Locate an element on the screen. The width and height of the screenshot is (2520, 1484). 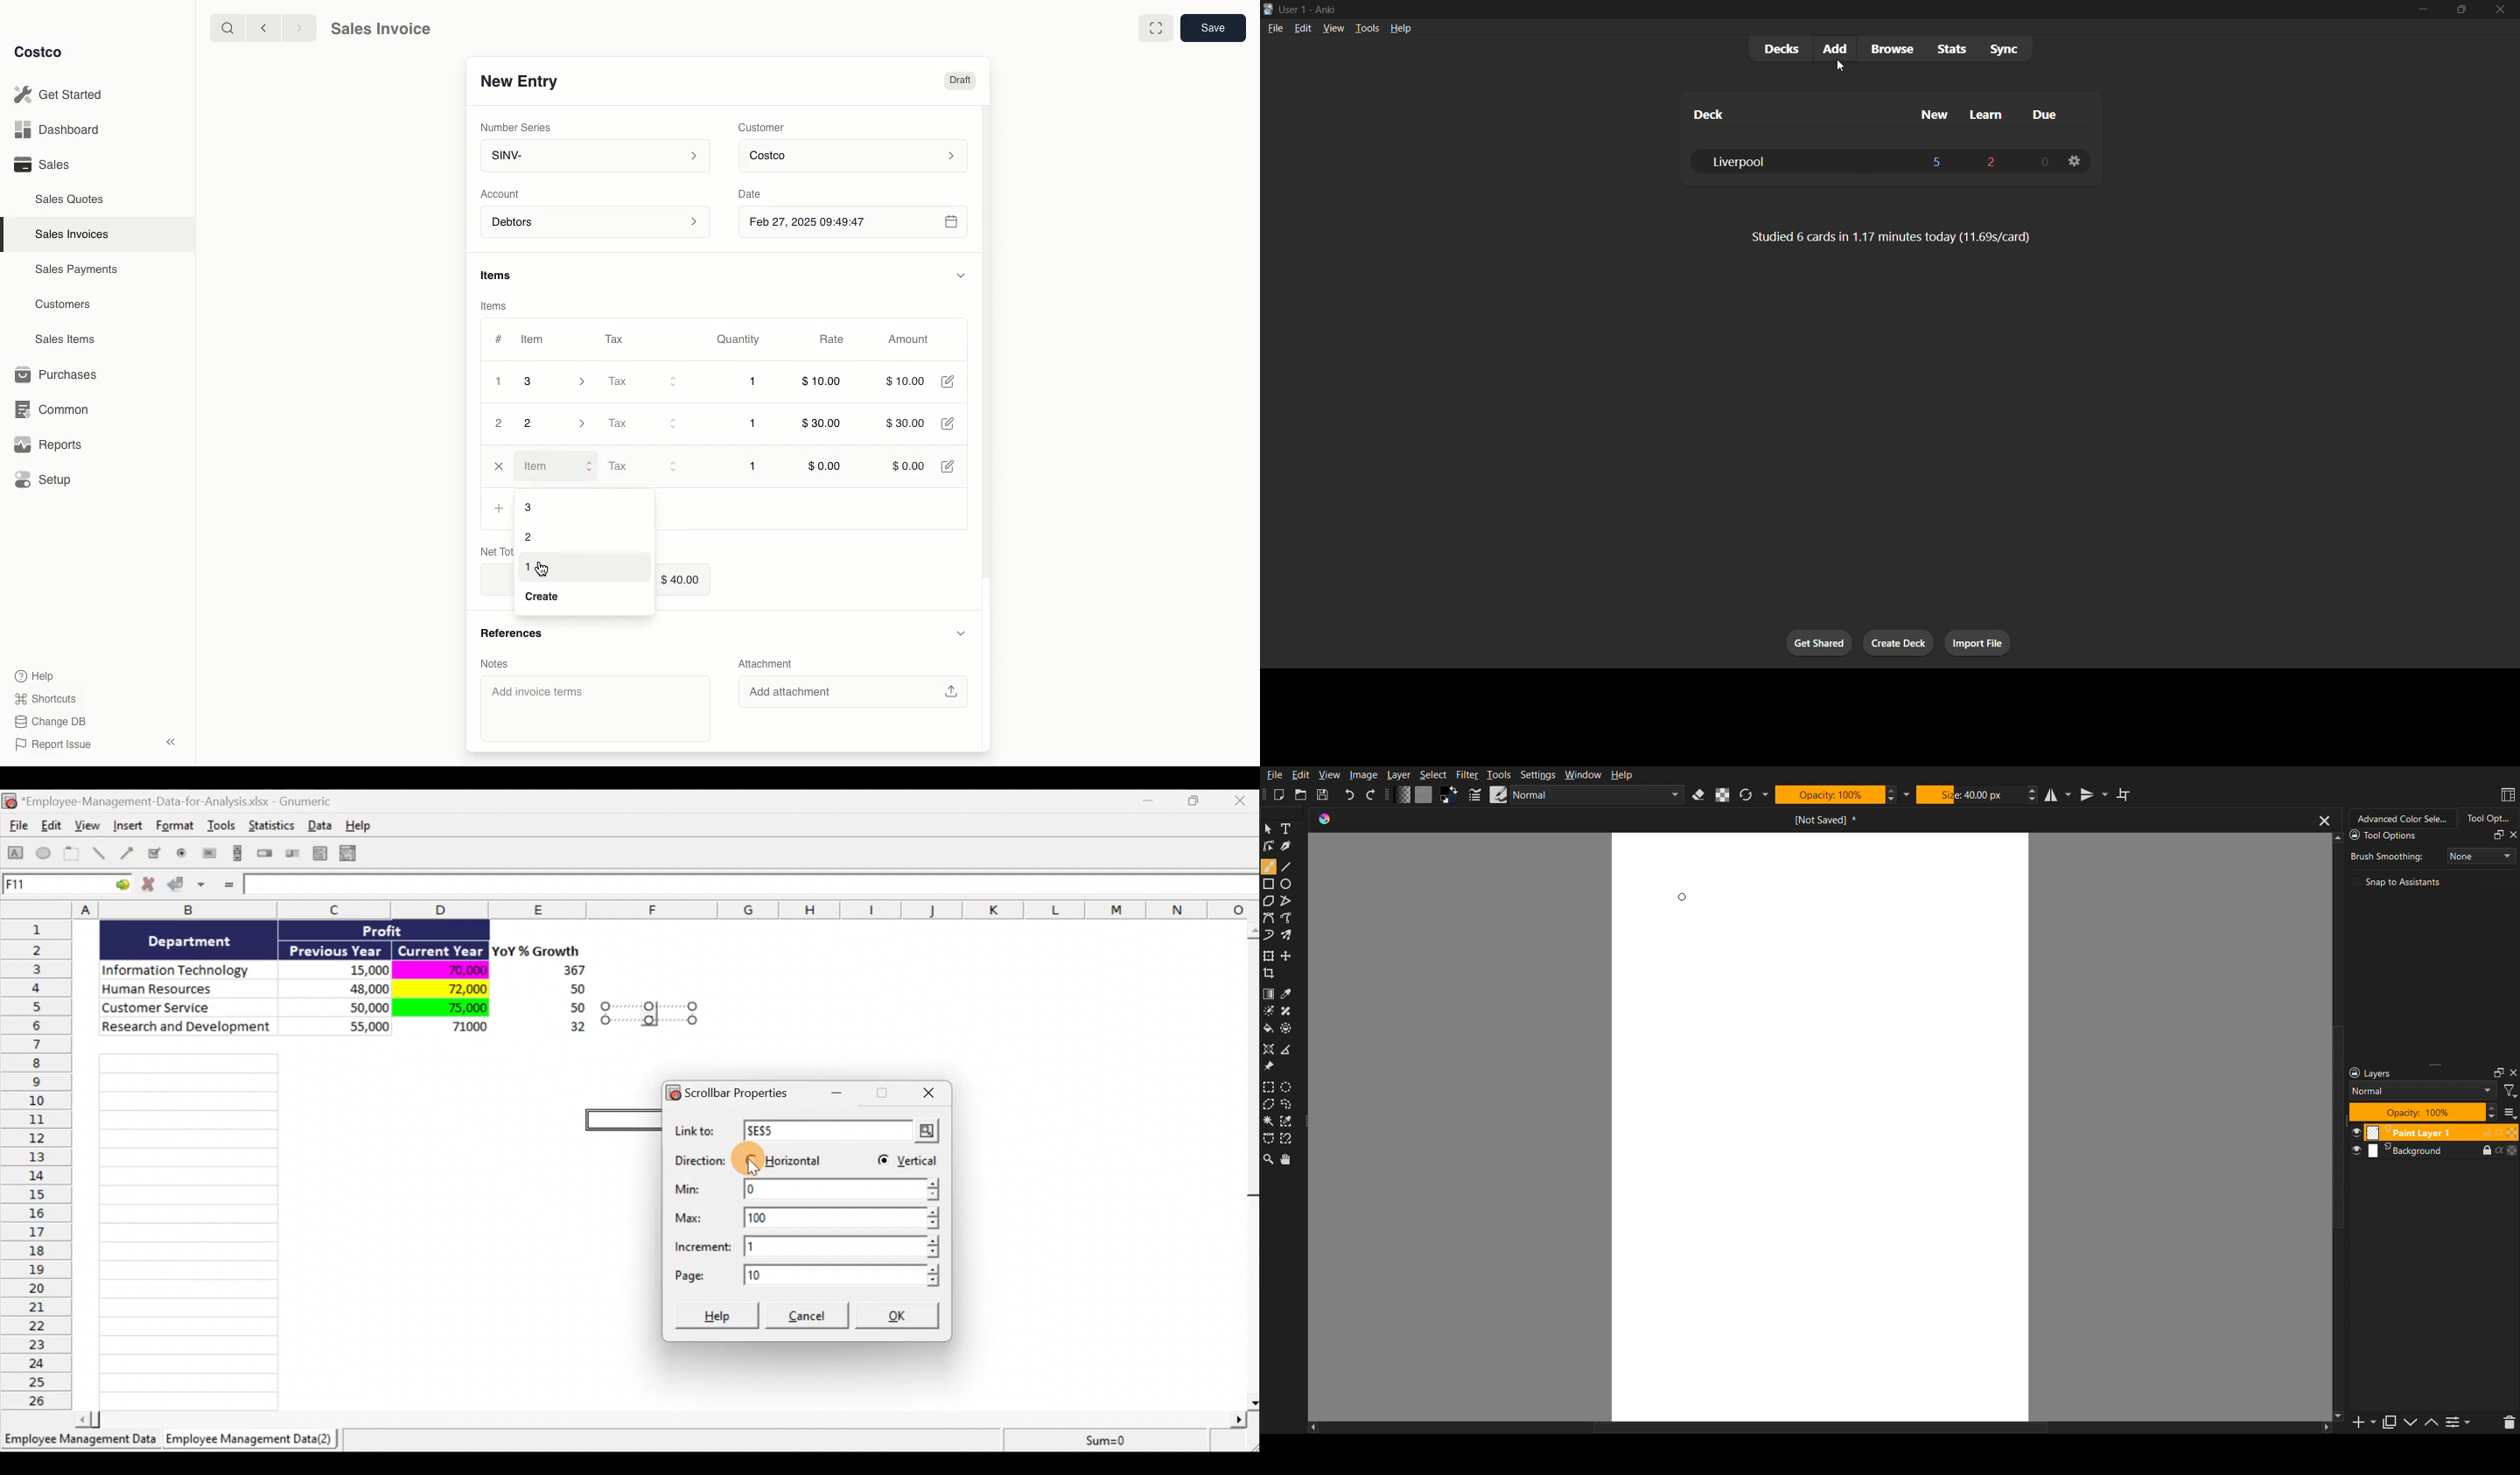
Layer 1 is located at coordinates (2432, 1132).